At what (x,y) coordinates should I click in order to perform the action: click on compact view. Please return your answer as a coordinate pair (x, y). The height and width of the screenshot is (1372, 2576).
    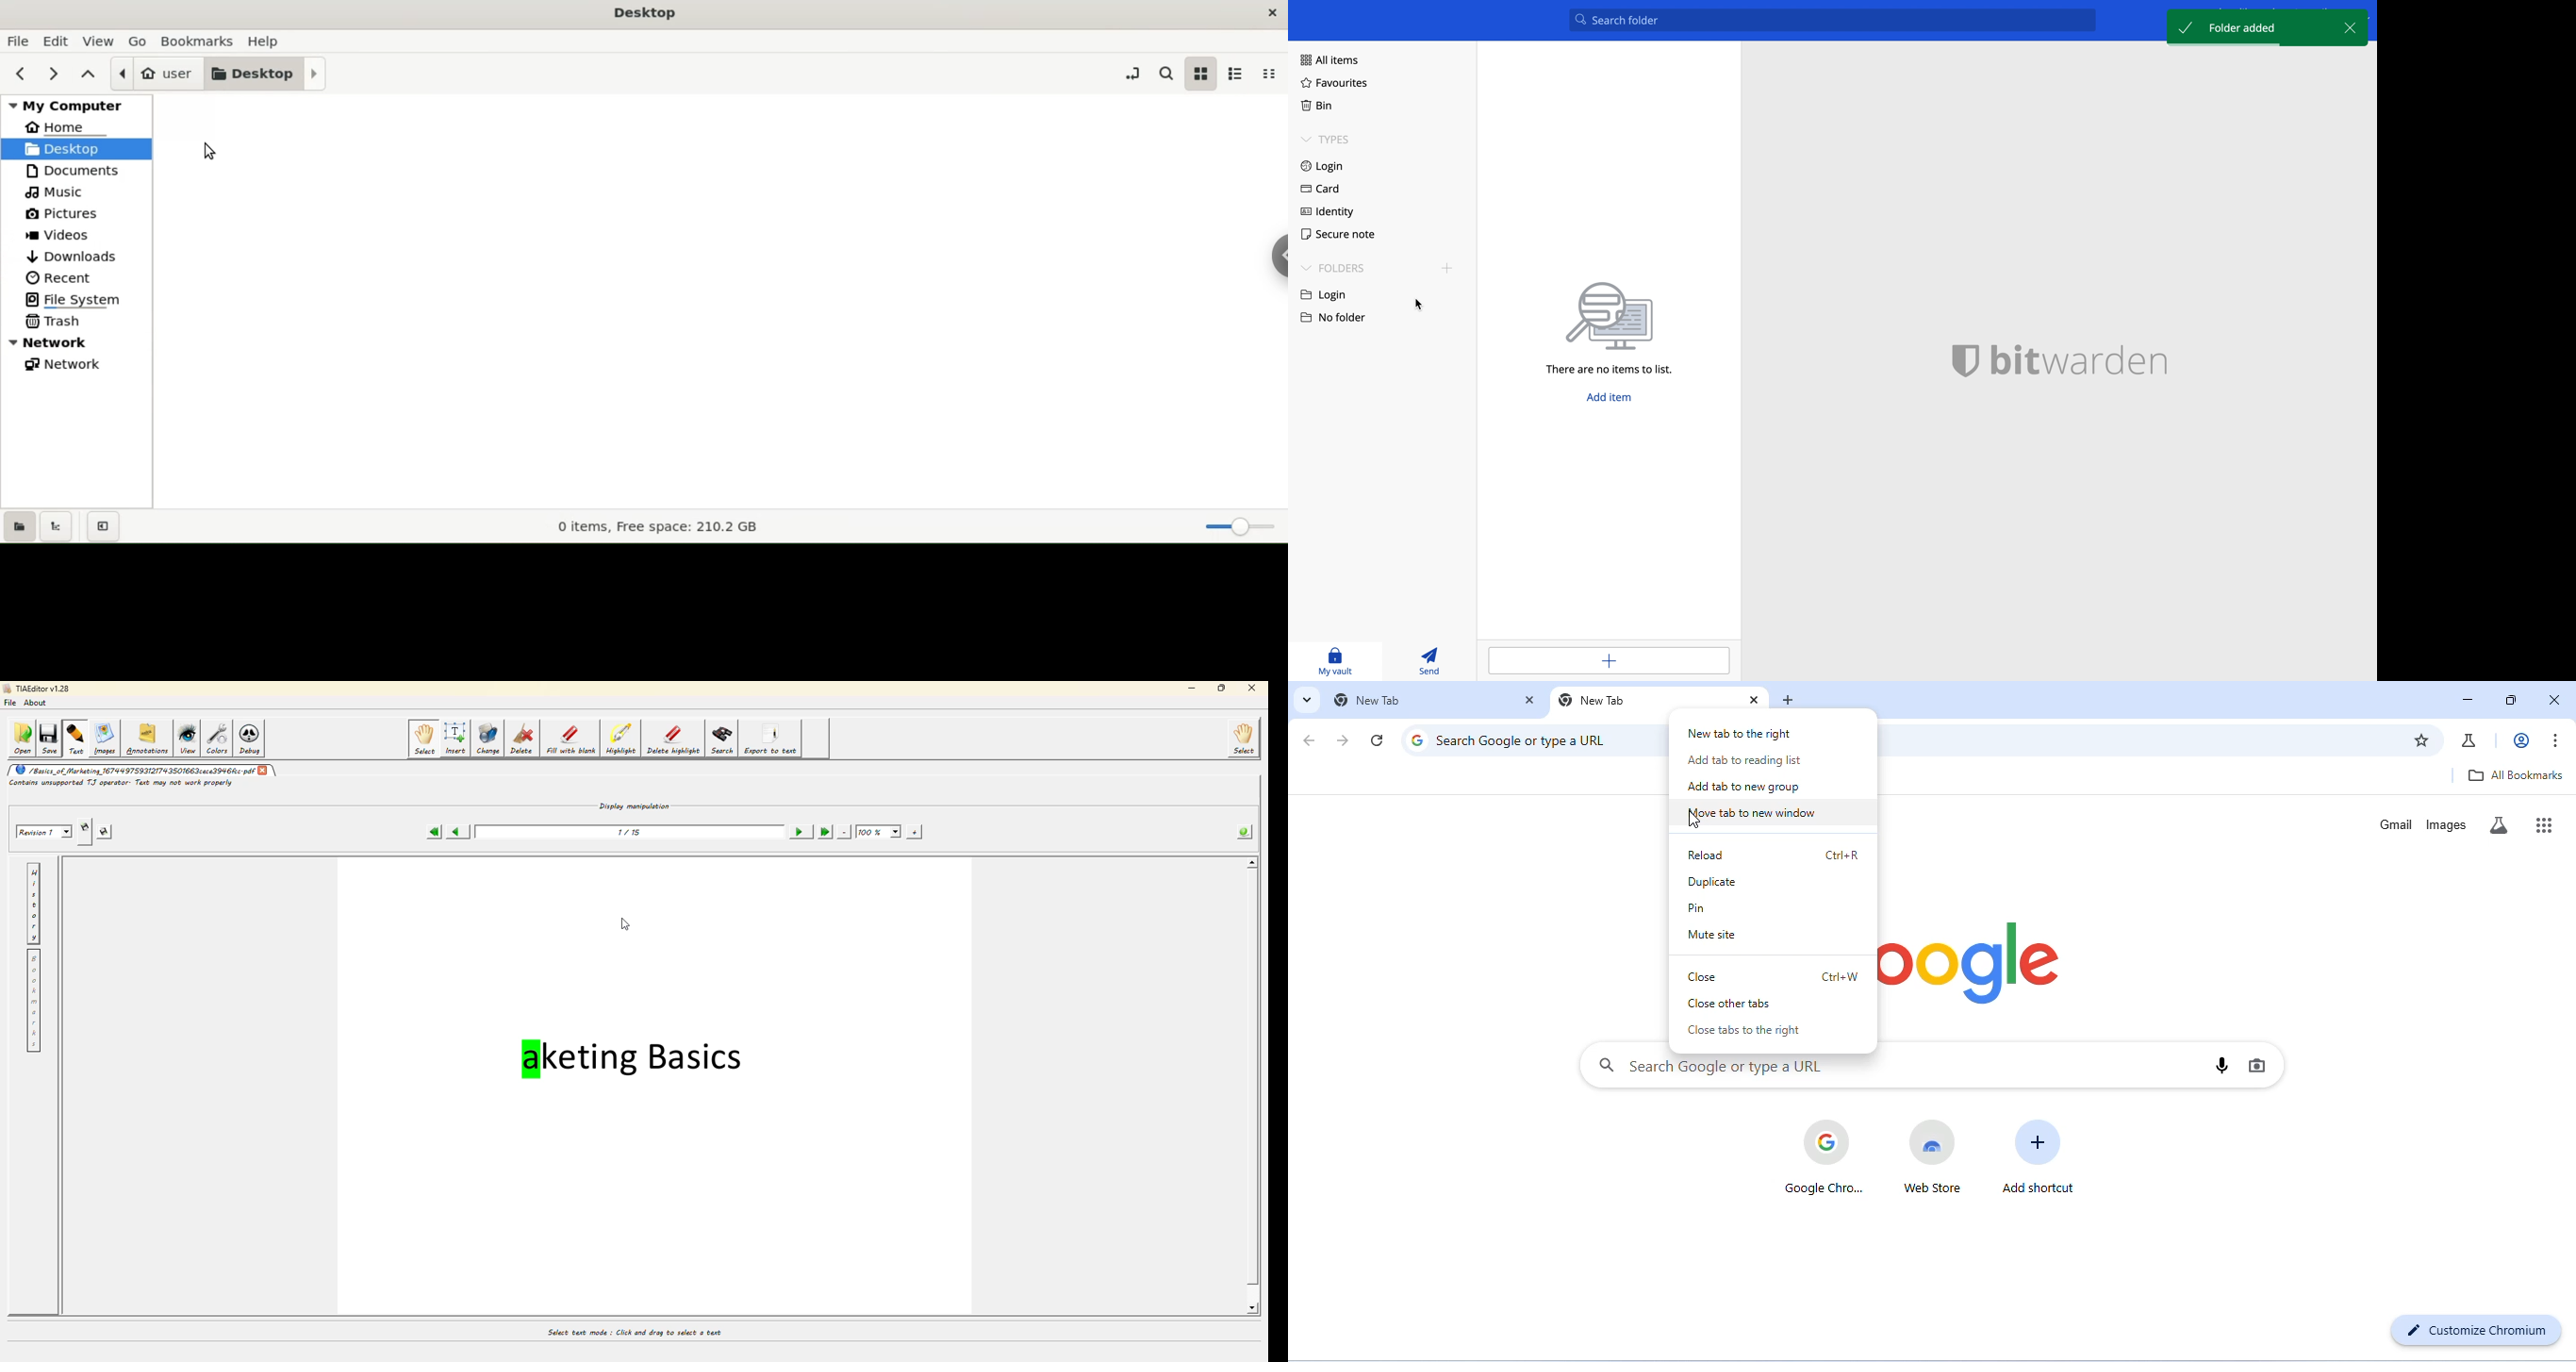
    Looking at the image, I should click on (1269, 75).